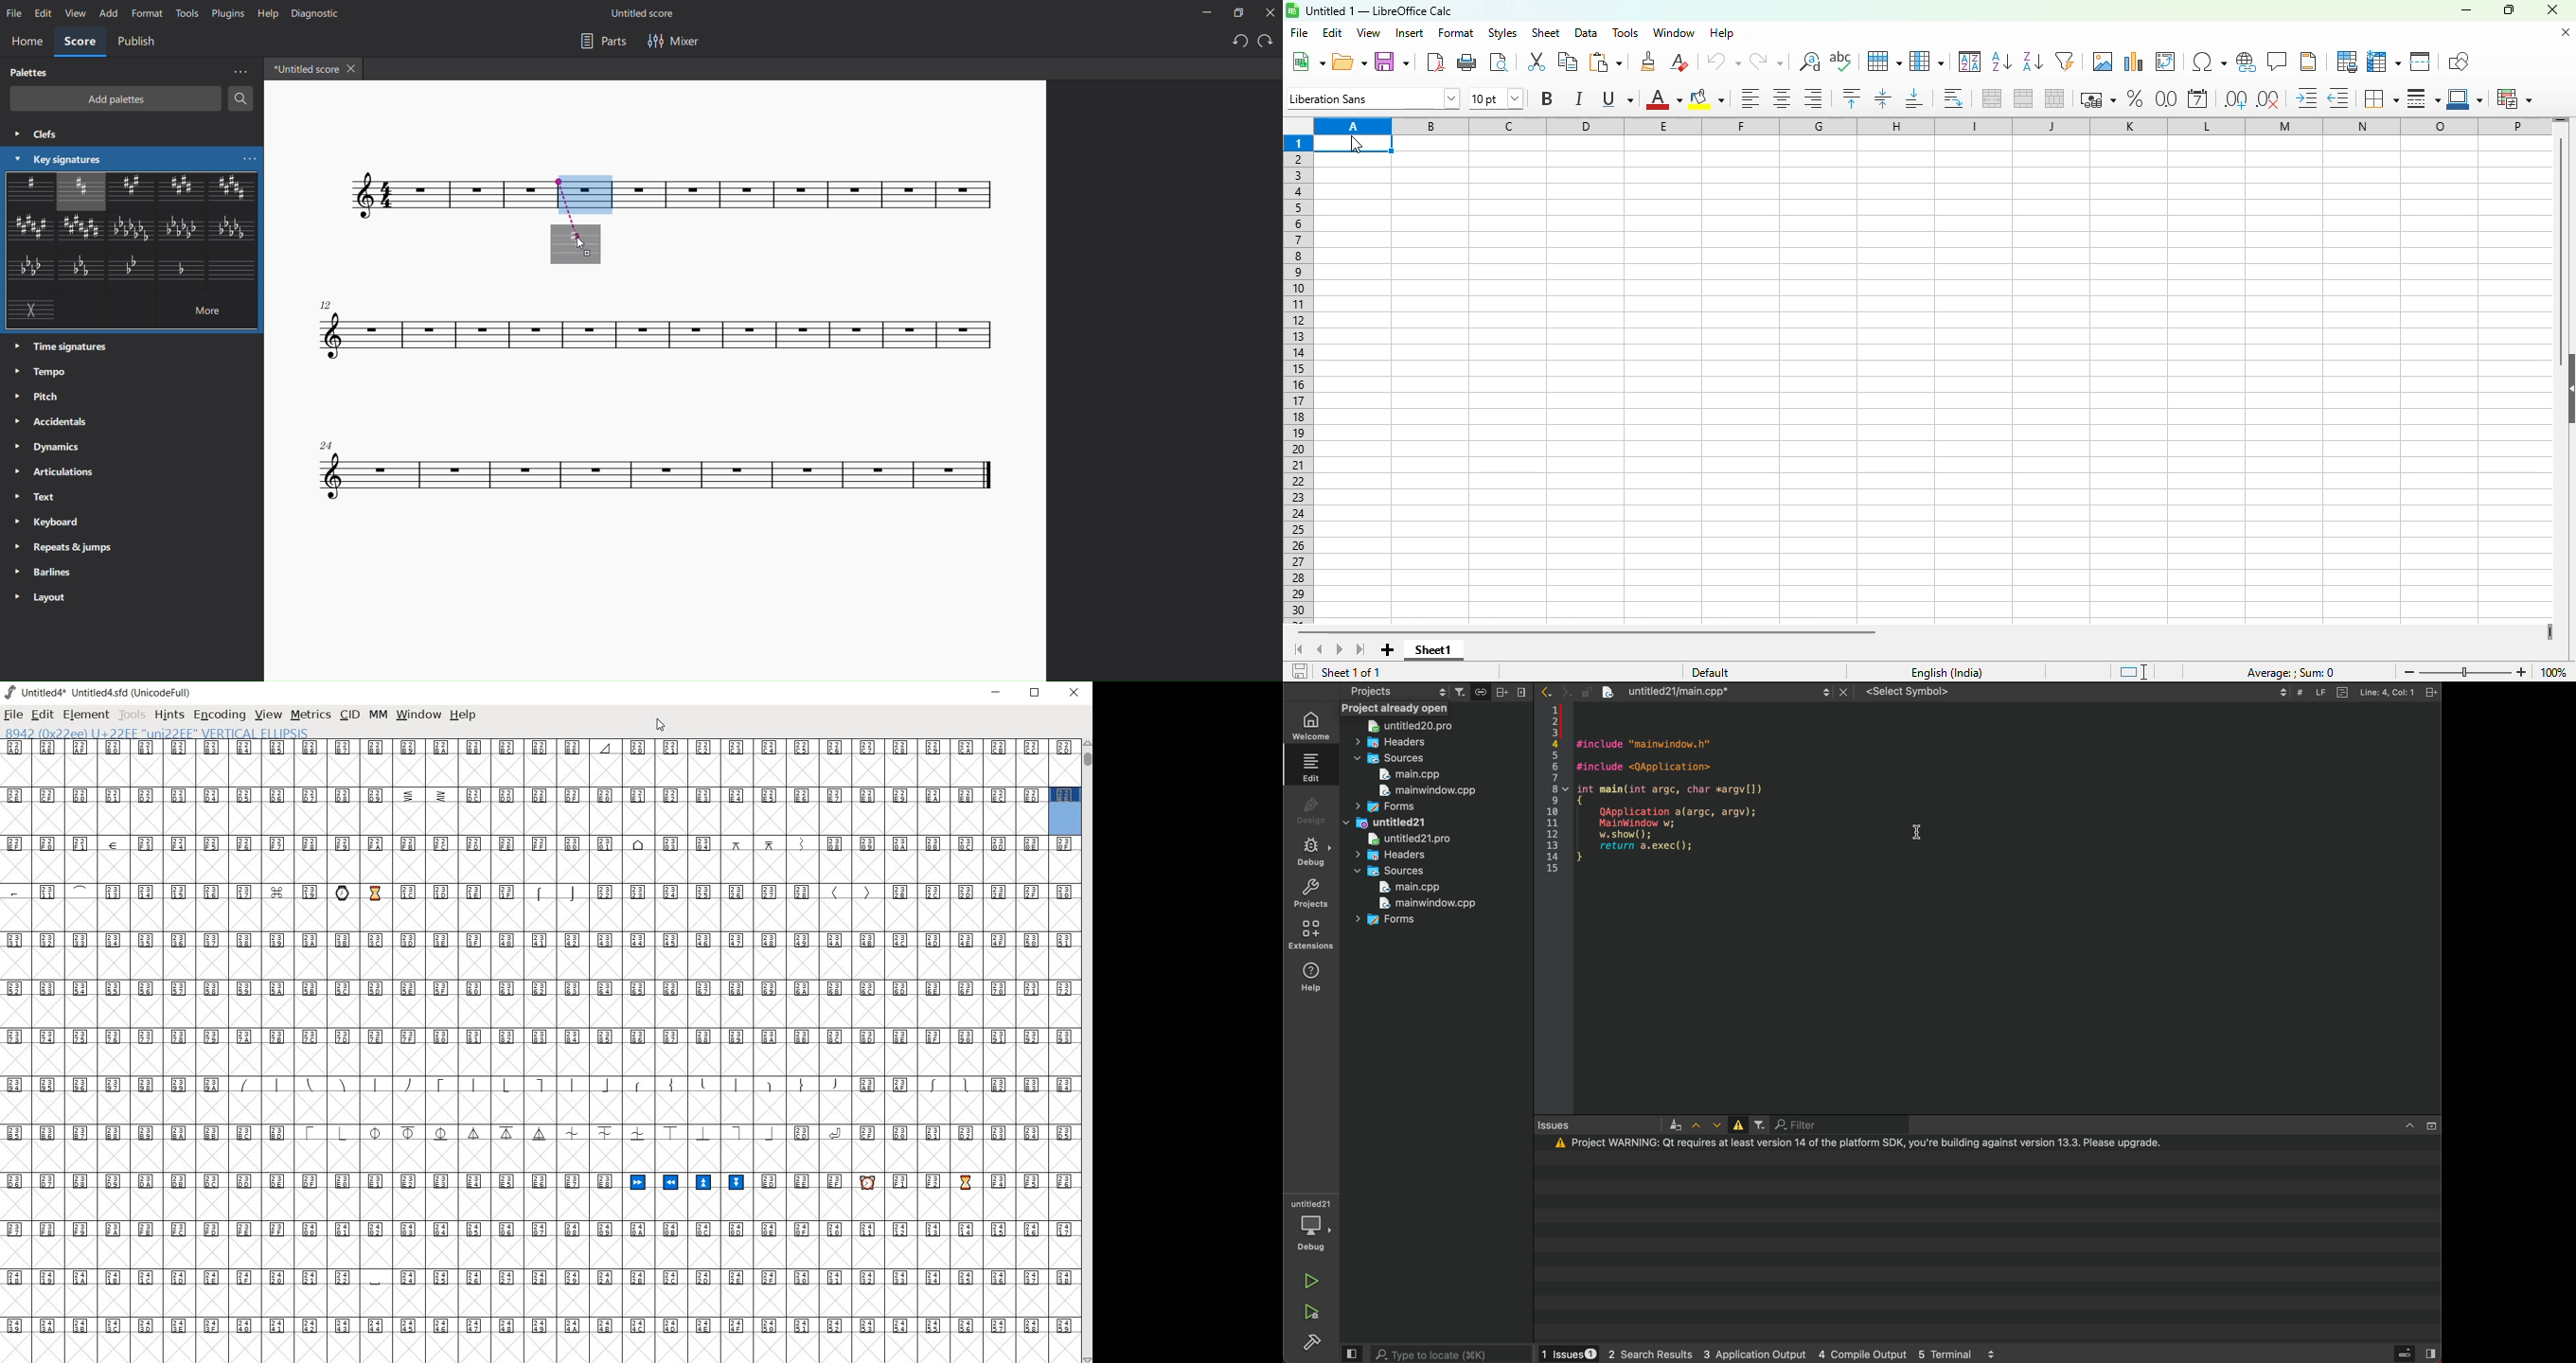 The width and height of the screenshot is (2576, 1372). Describe the element at coordinates (25, 41) in the screenshot. I see `home` at that location.